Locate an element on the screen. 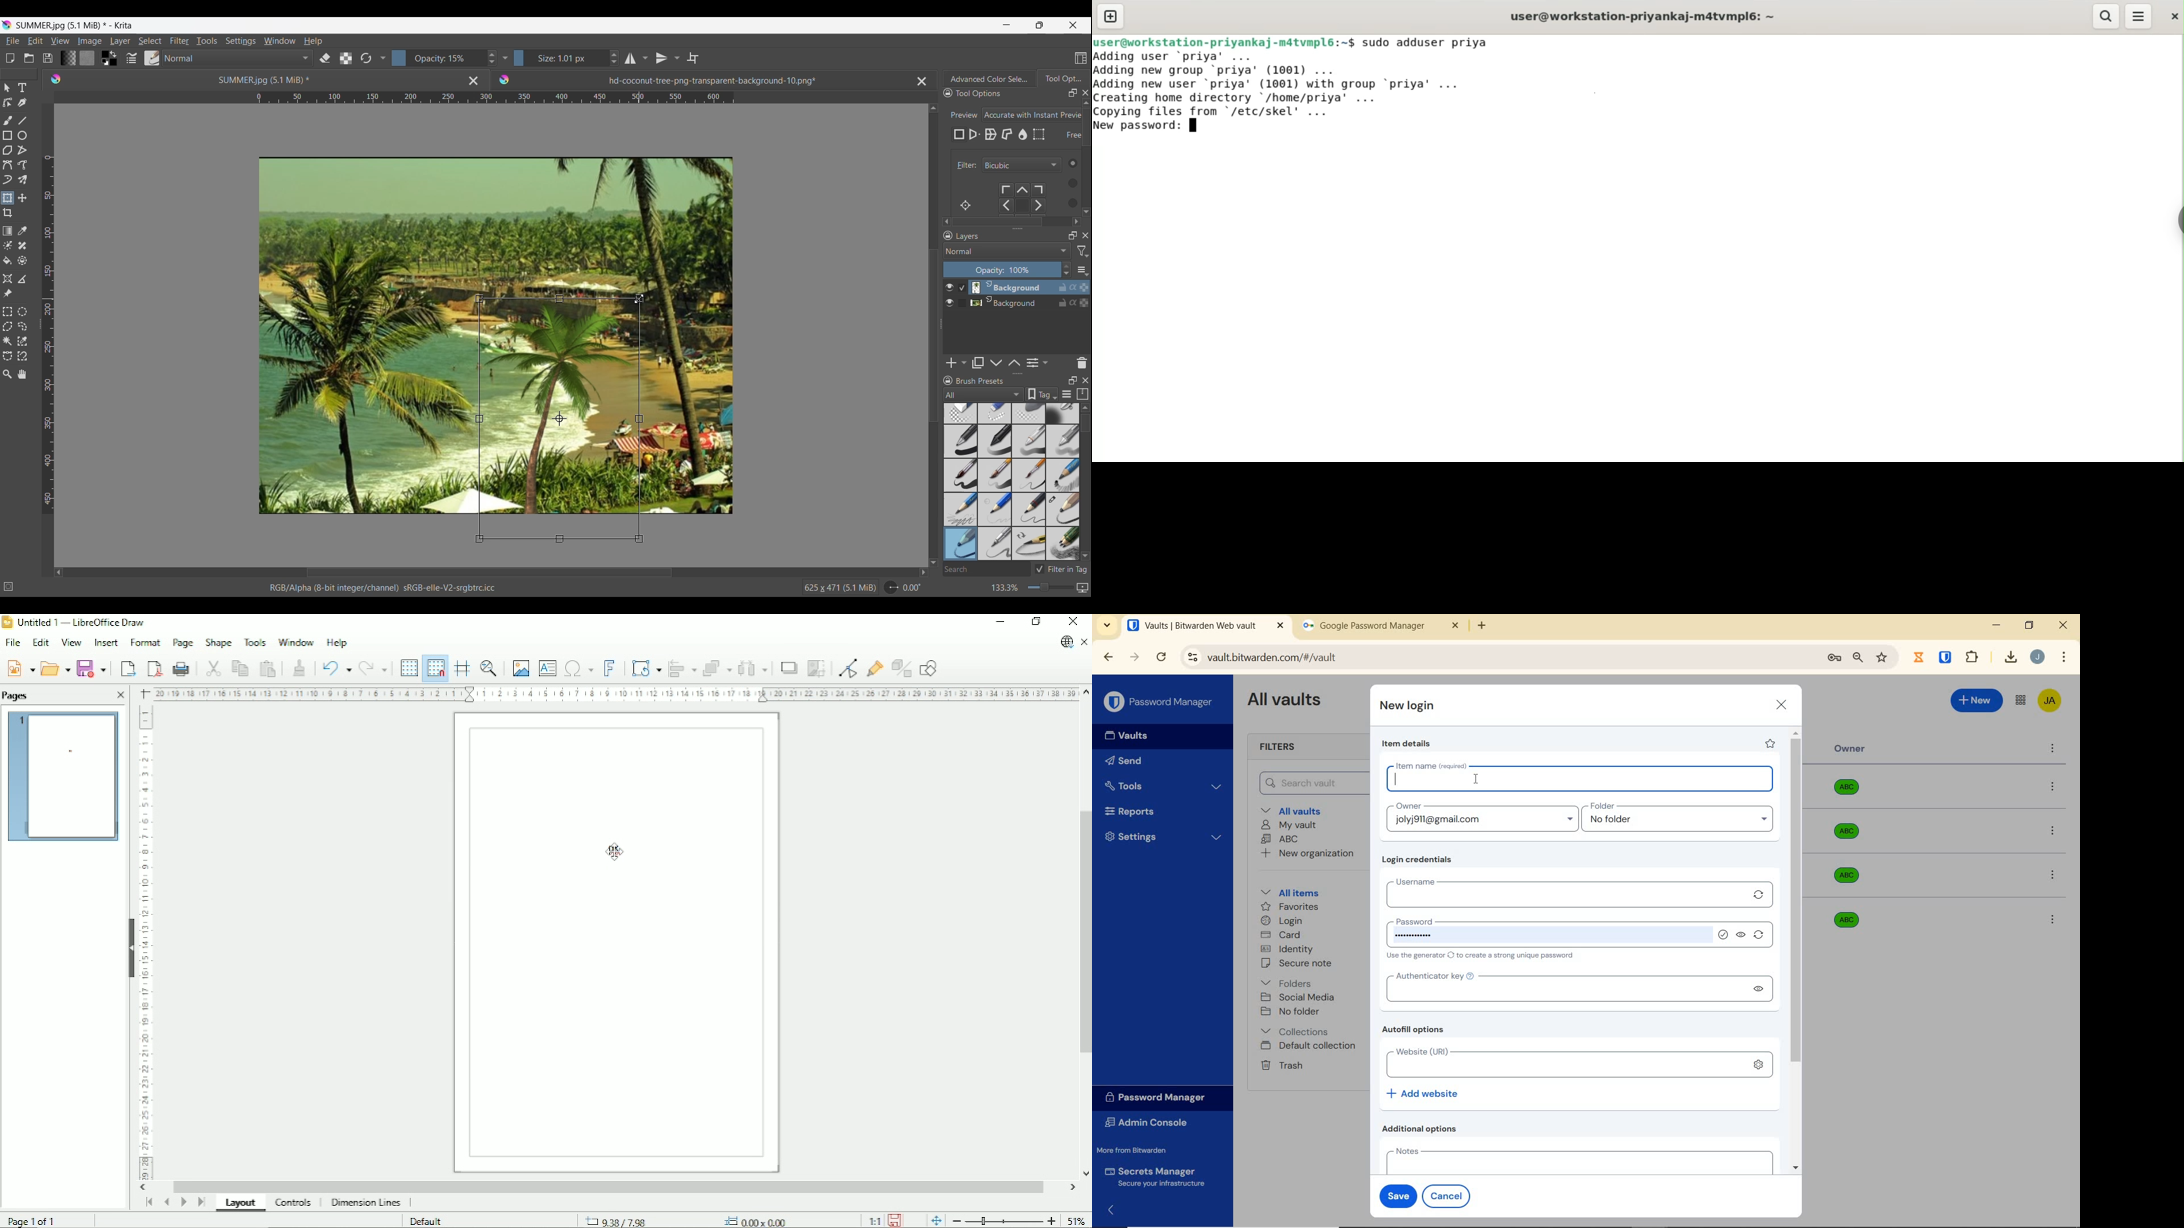  Close is located at coordinates (120, 695).